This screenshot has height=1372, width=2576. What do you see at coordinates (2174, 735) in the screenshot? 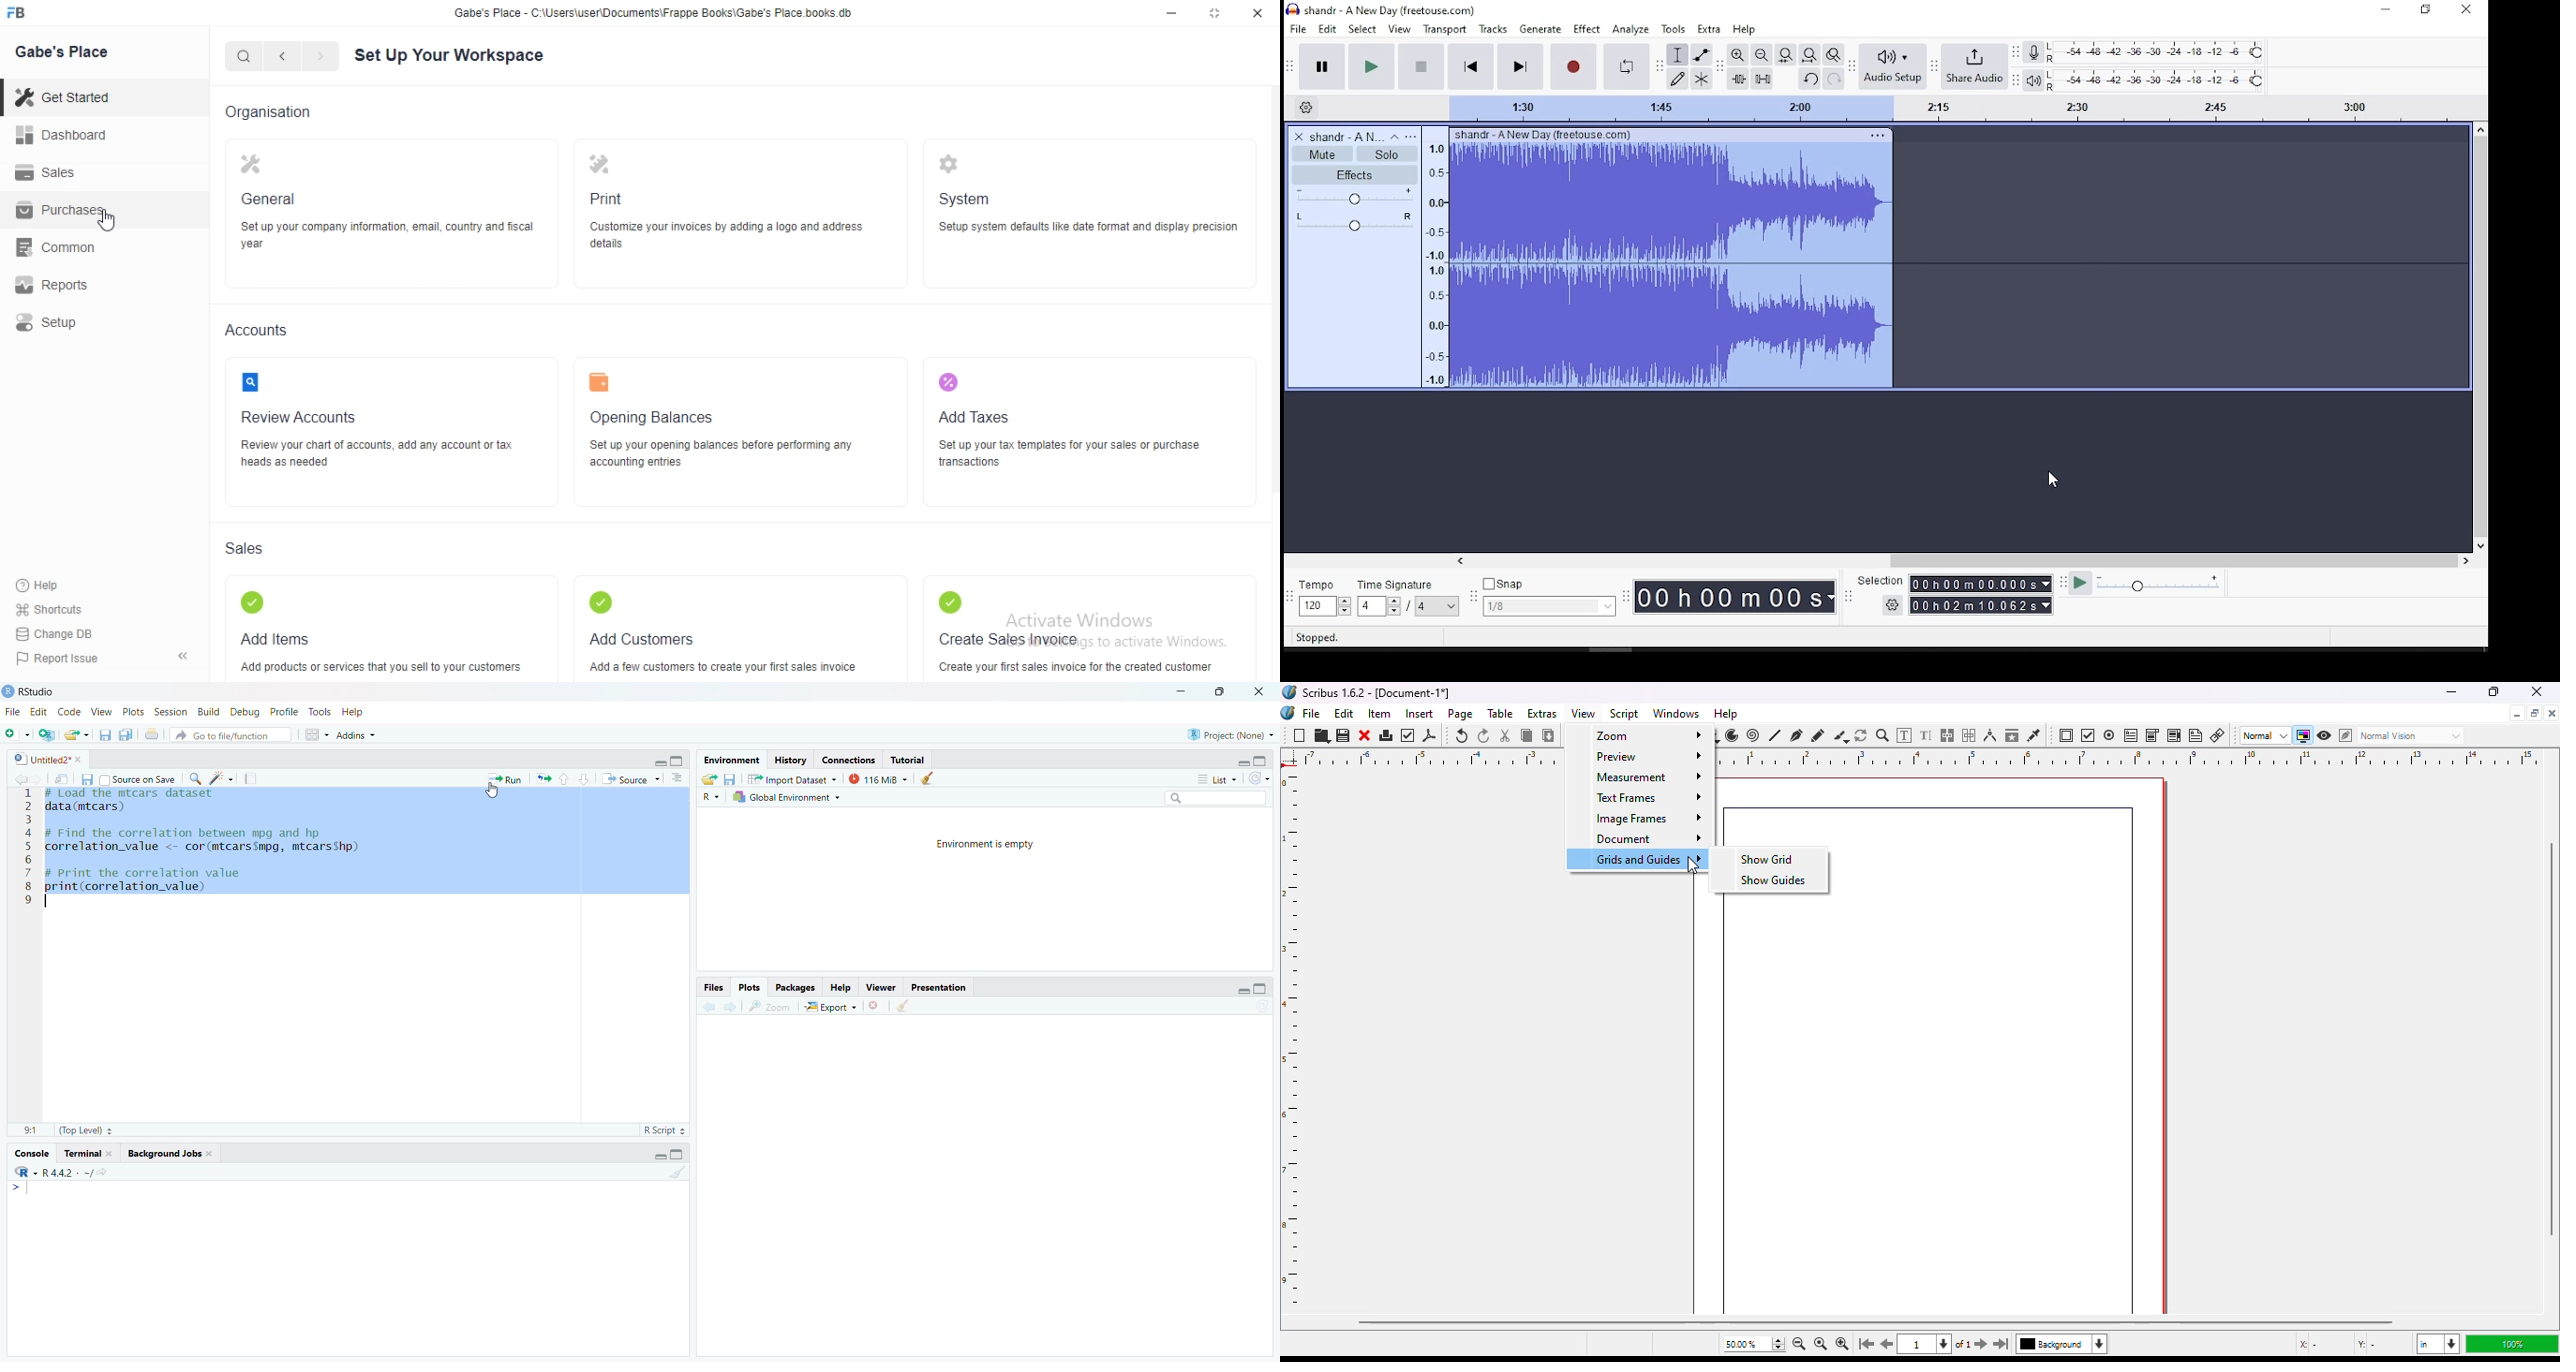
I see `PDF list box` at bounding box center [2174, 735].